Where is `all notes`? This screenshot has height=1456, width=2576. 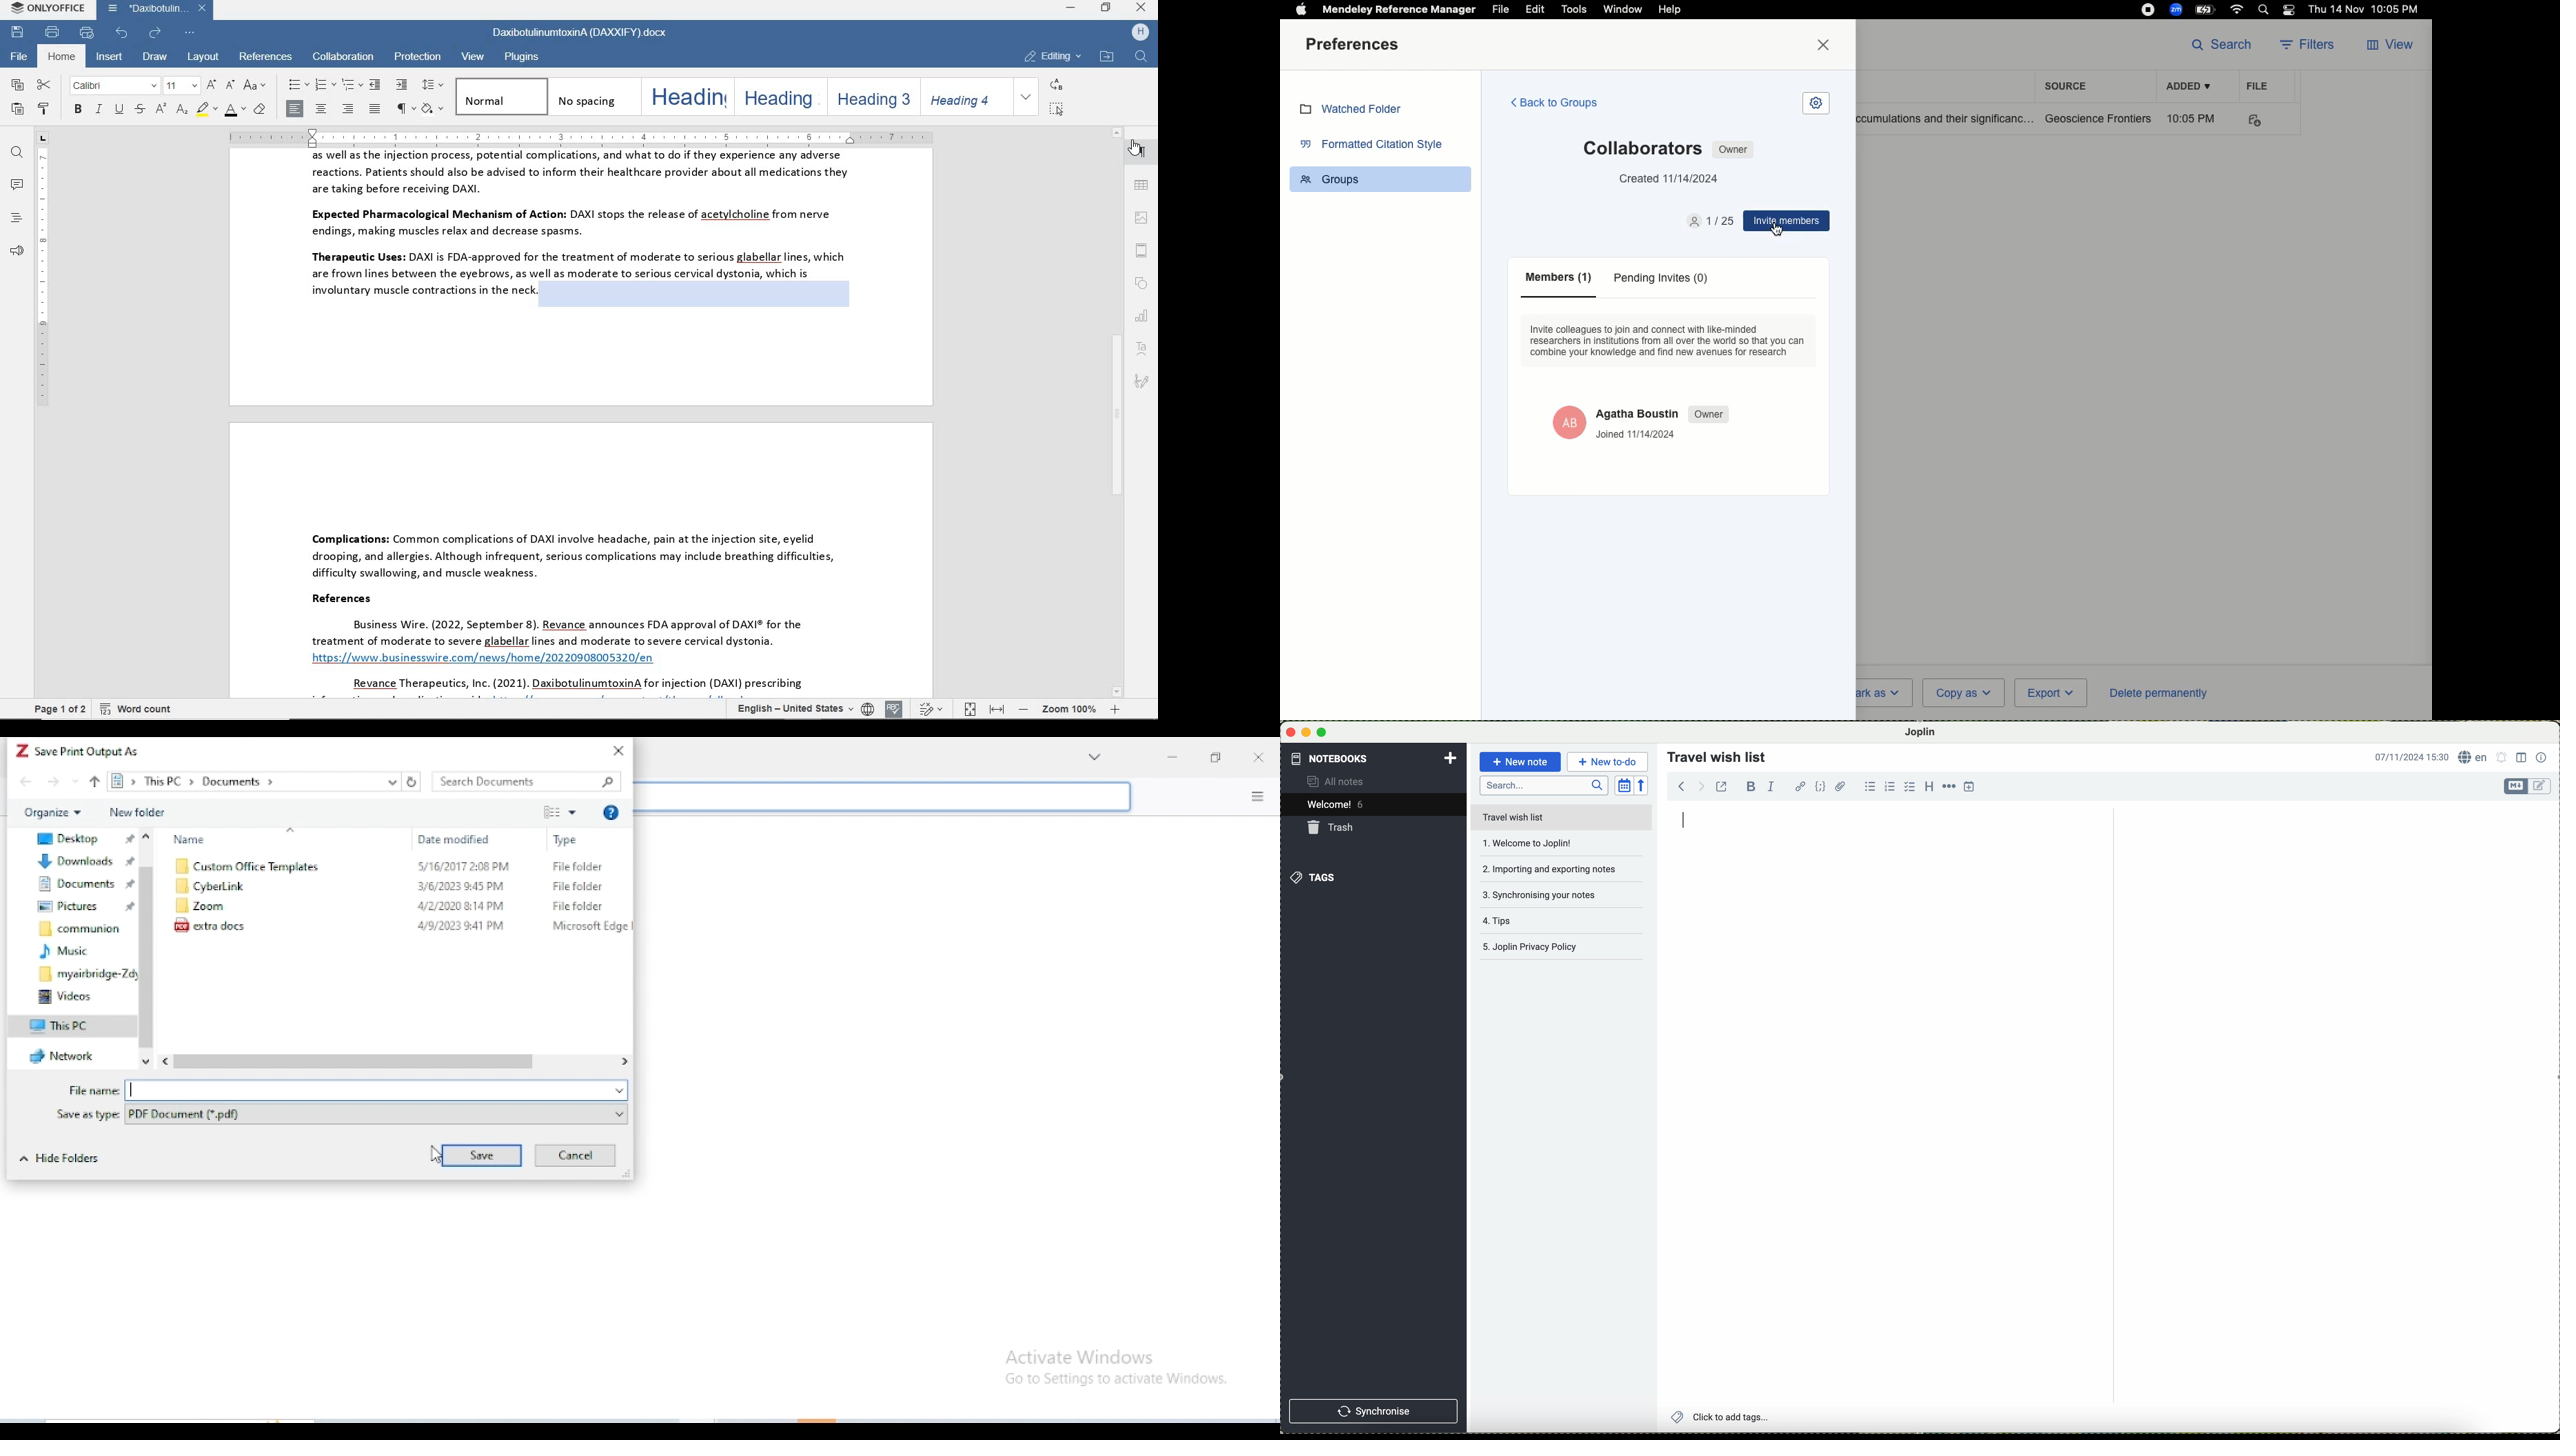
all notes is located at coordinates (1344, 782).